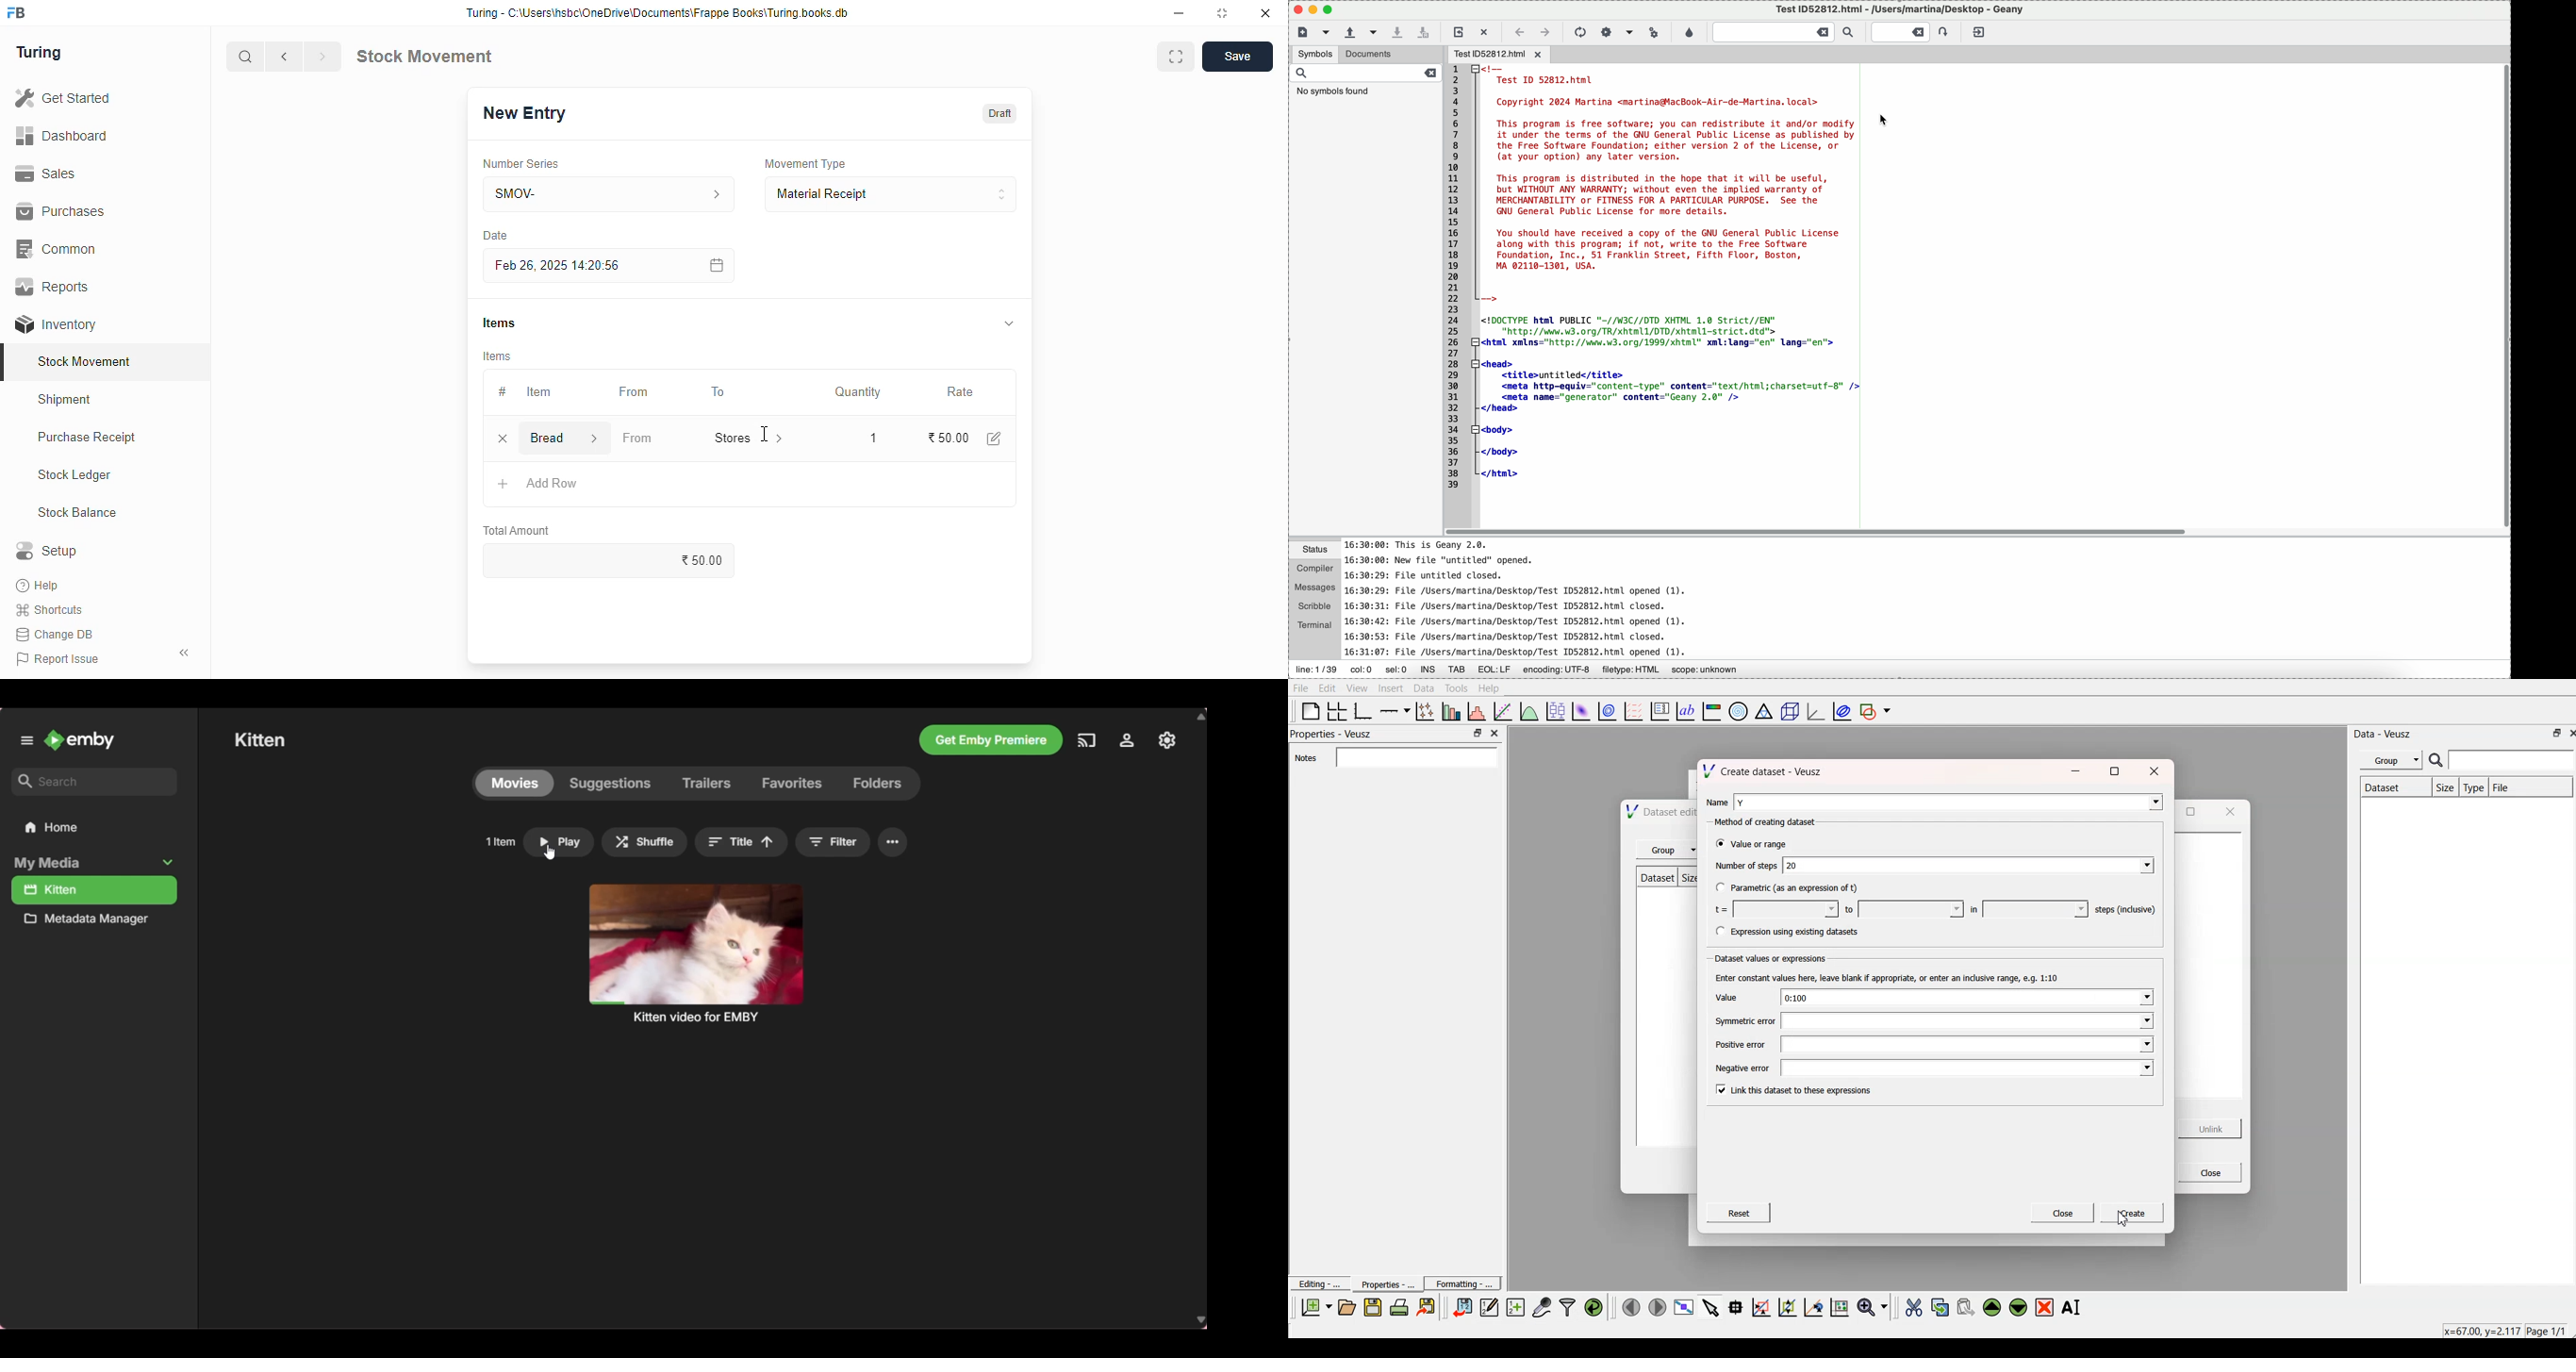 The image size is (2576, 1372). Describe the element at coordinates (1686, 711) in the screenshot. I see `text label` at that location.